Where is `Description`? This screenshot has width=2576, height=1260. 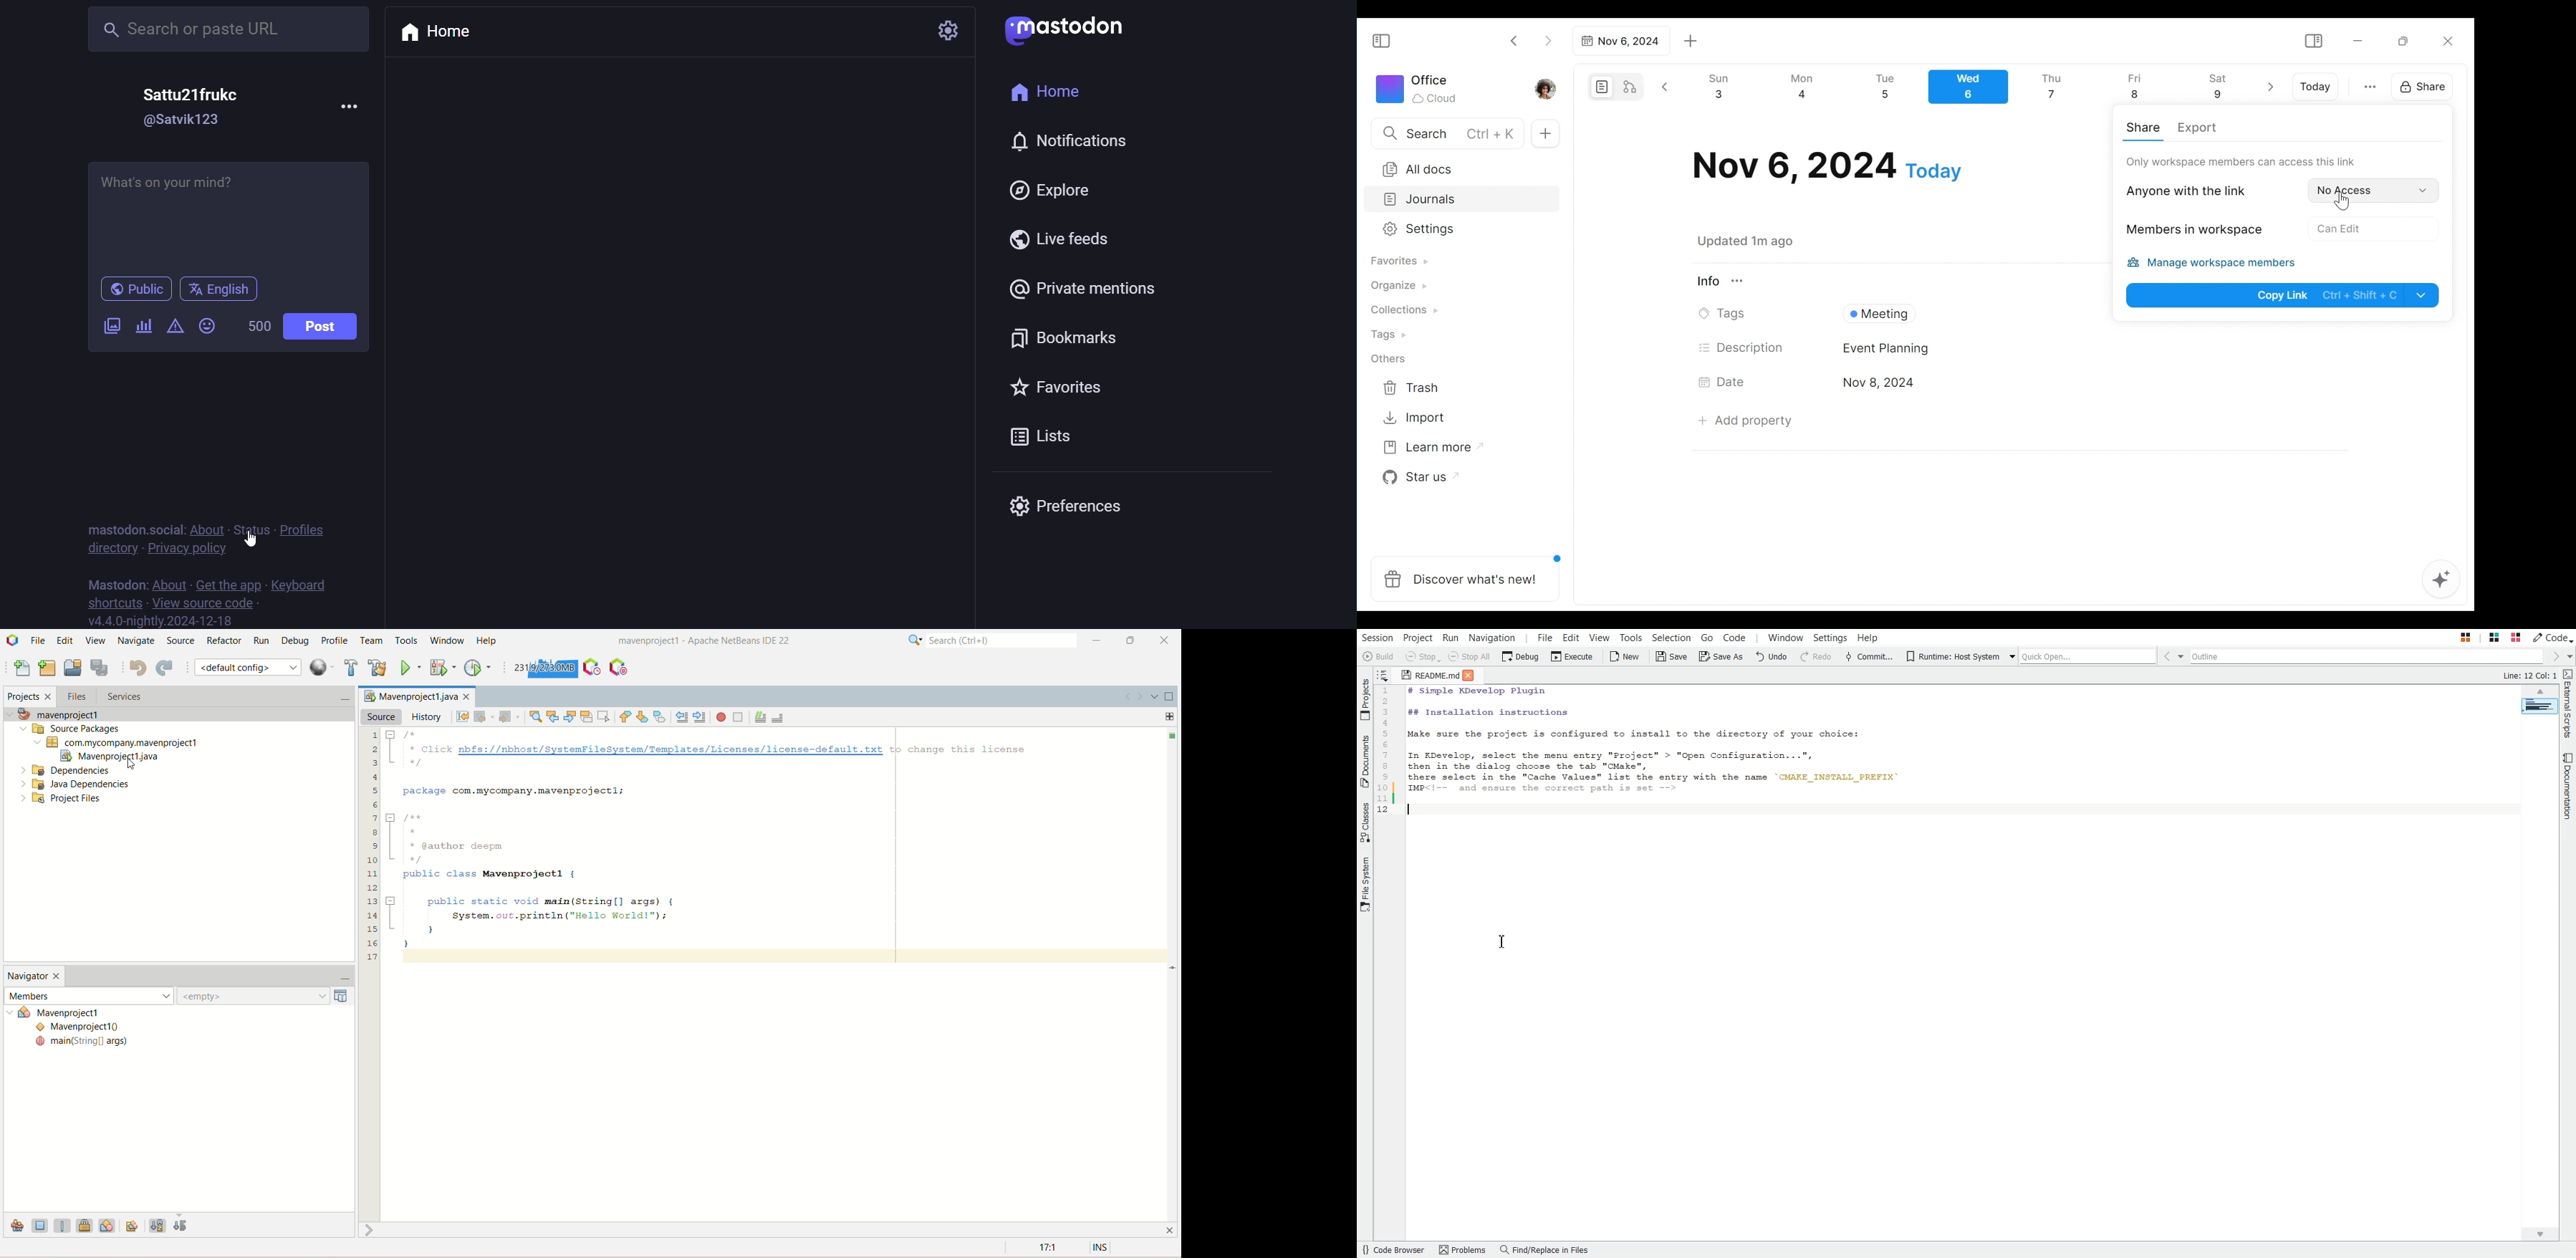
Description is located at coordinates (1742, 348).